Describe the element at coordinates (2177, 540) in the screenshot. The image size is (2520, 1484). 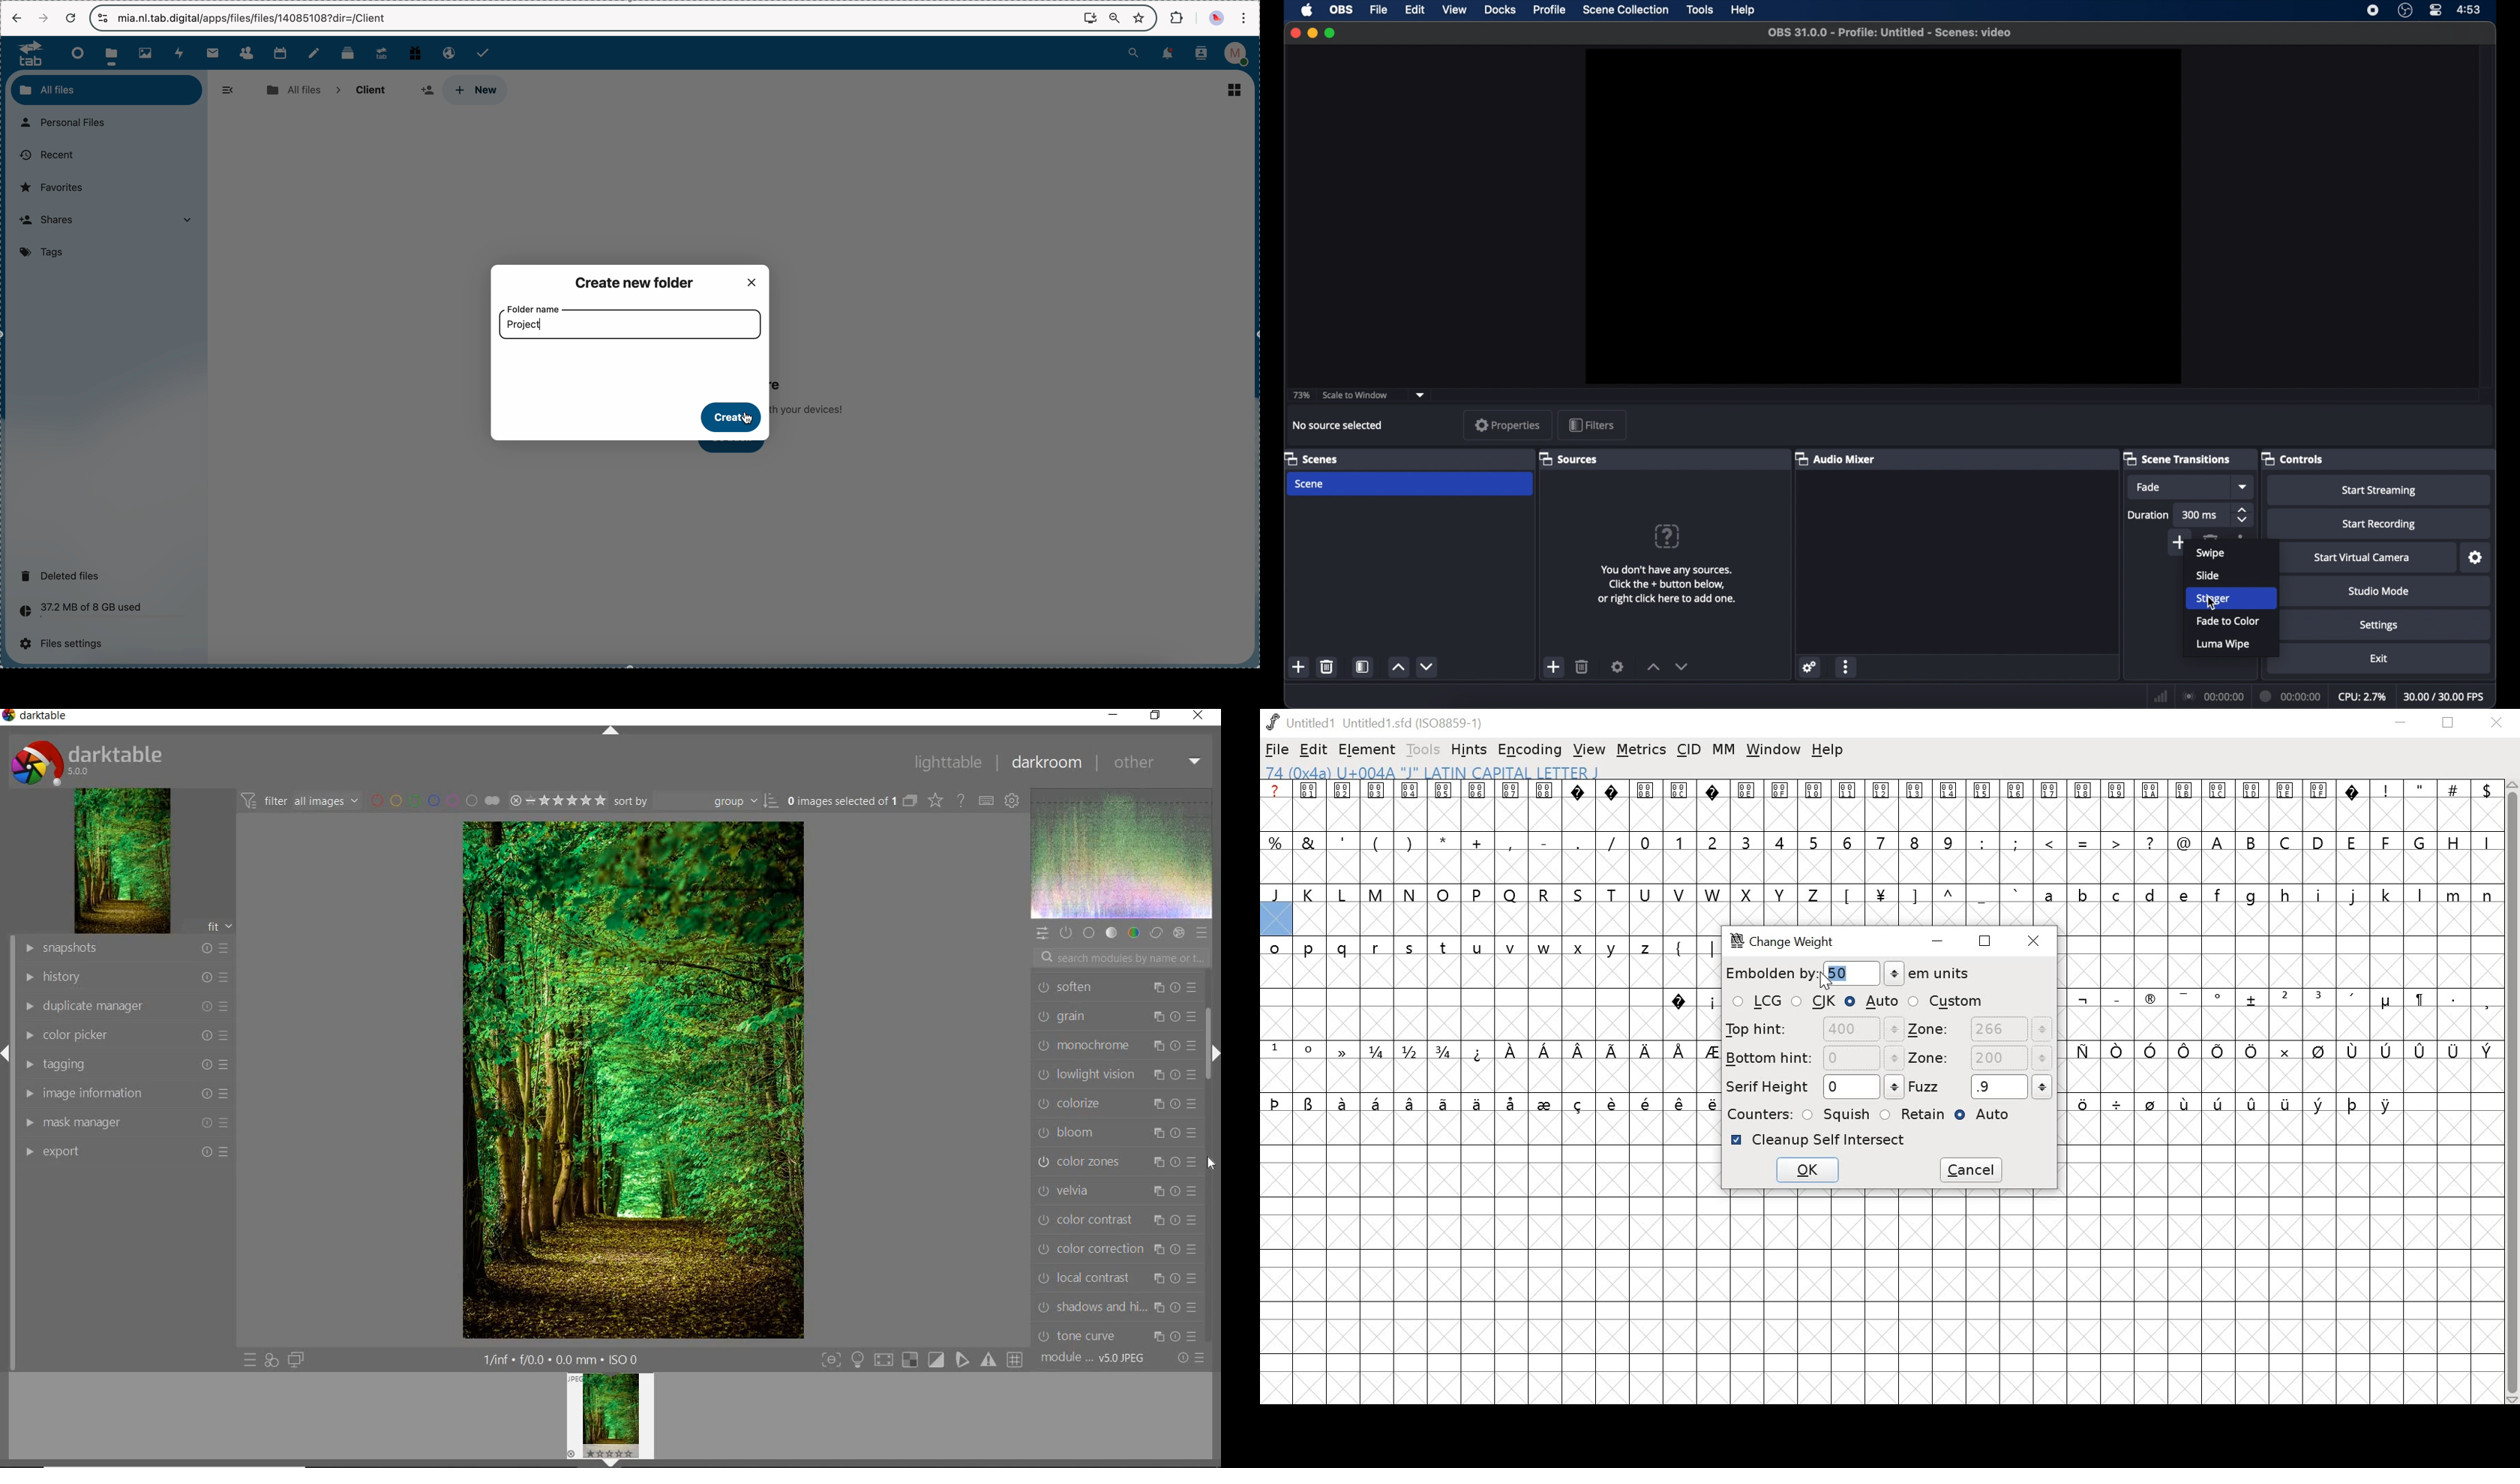
I see `add` at that location.